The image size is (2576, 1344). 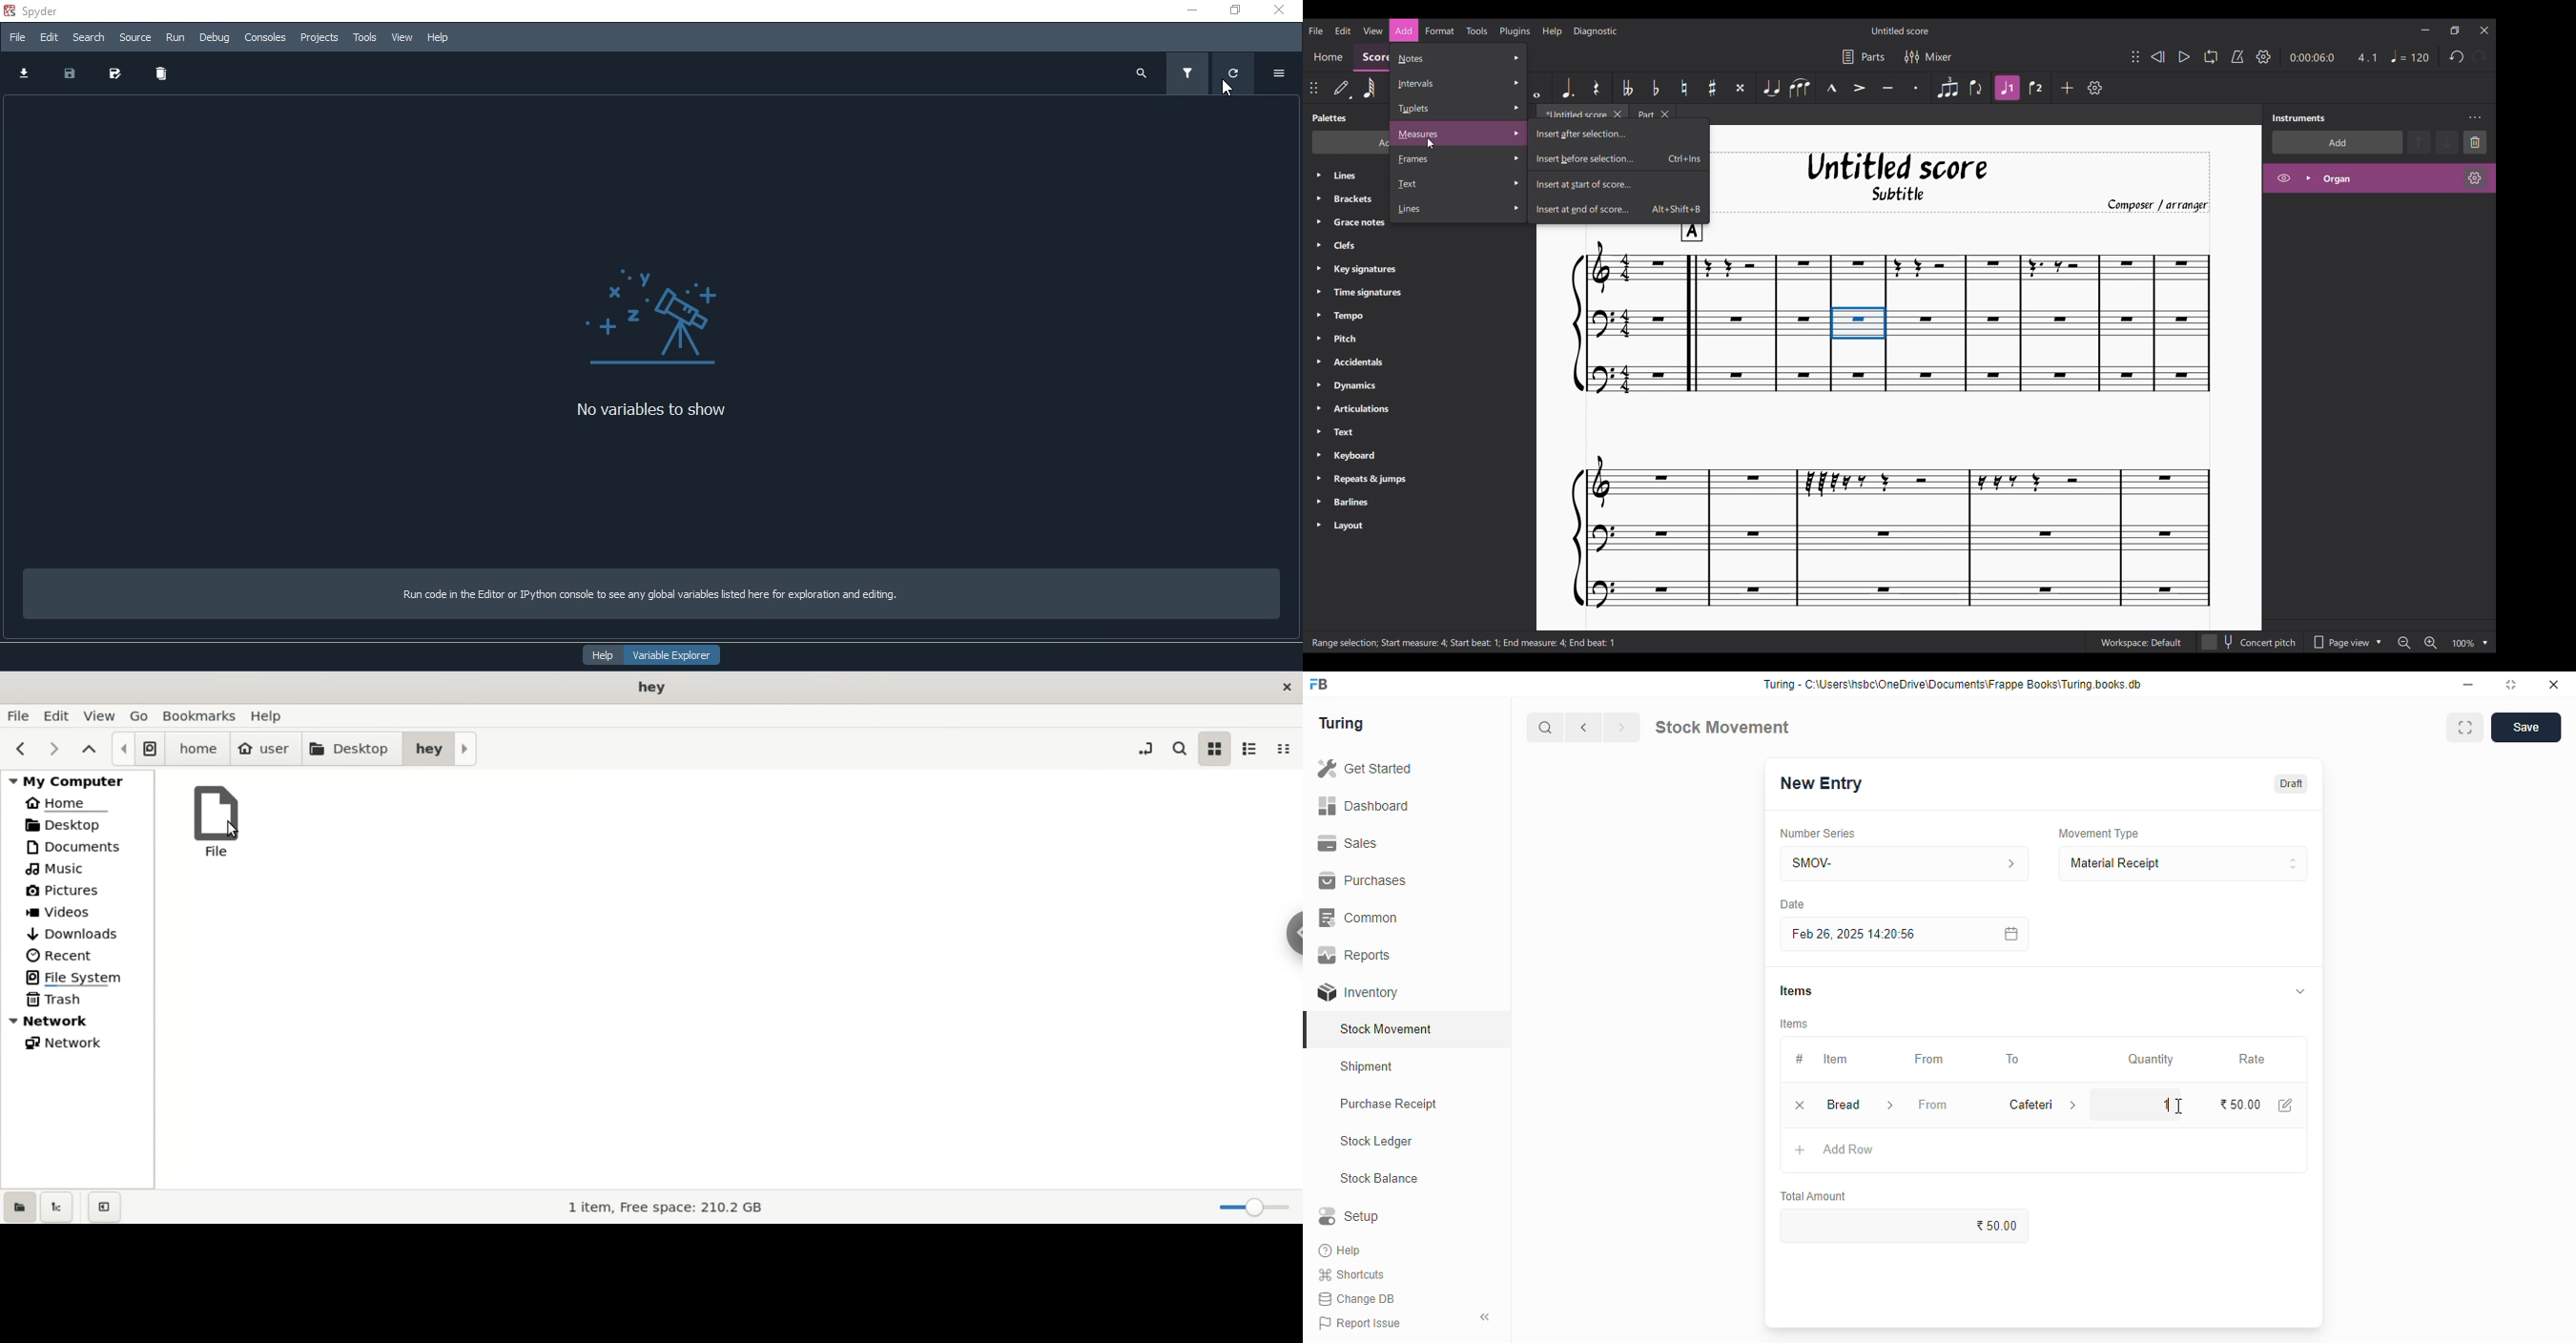 I want to click on #, so click(x=1800, y=1059).